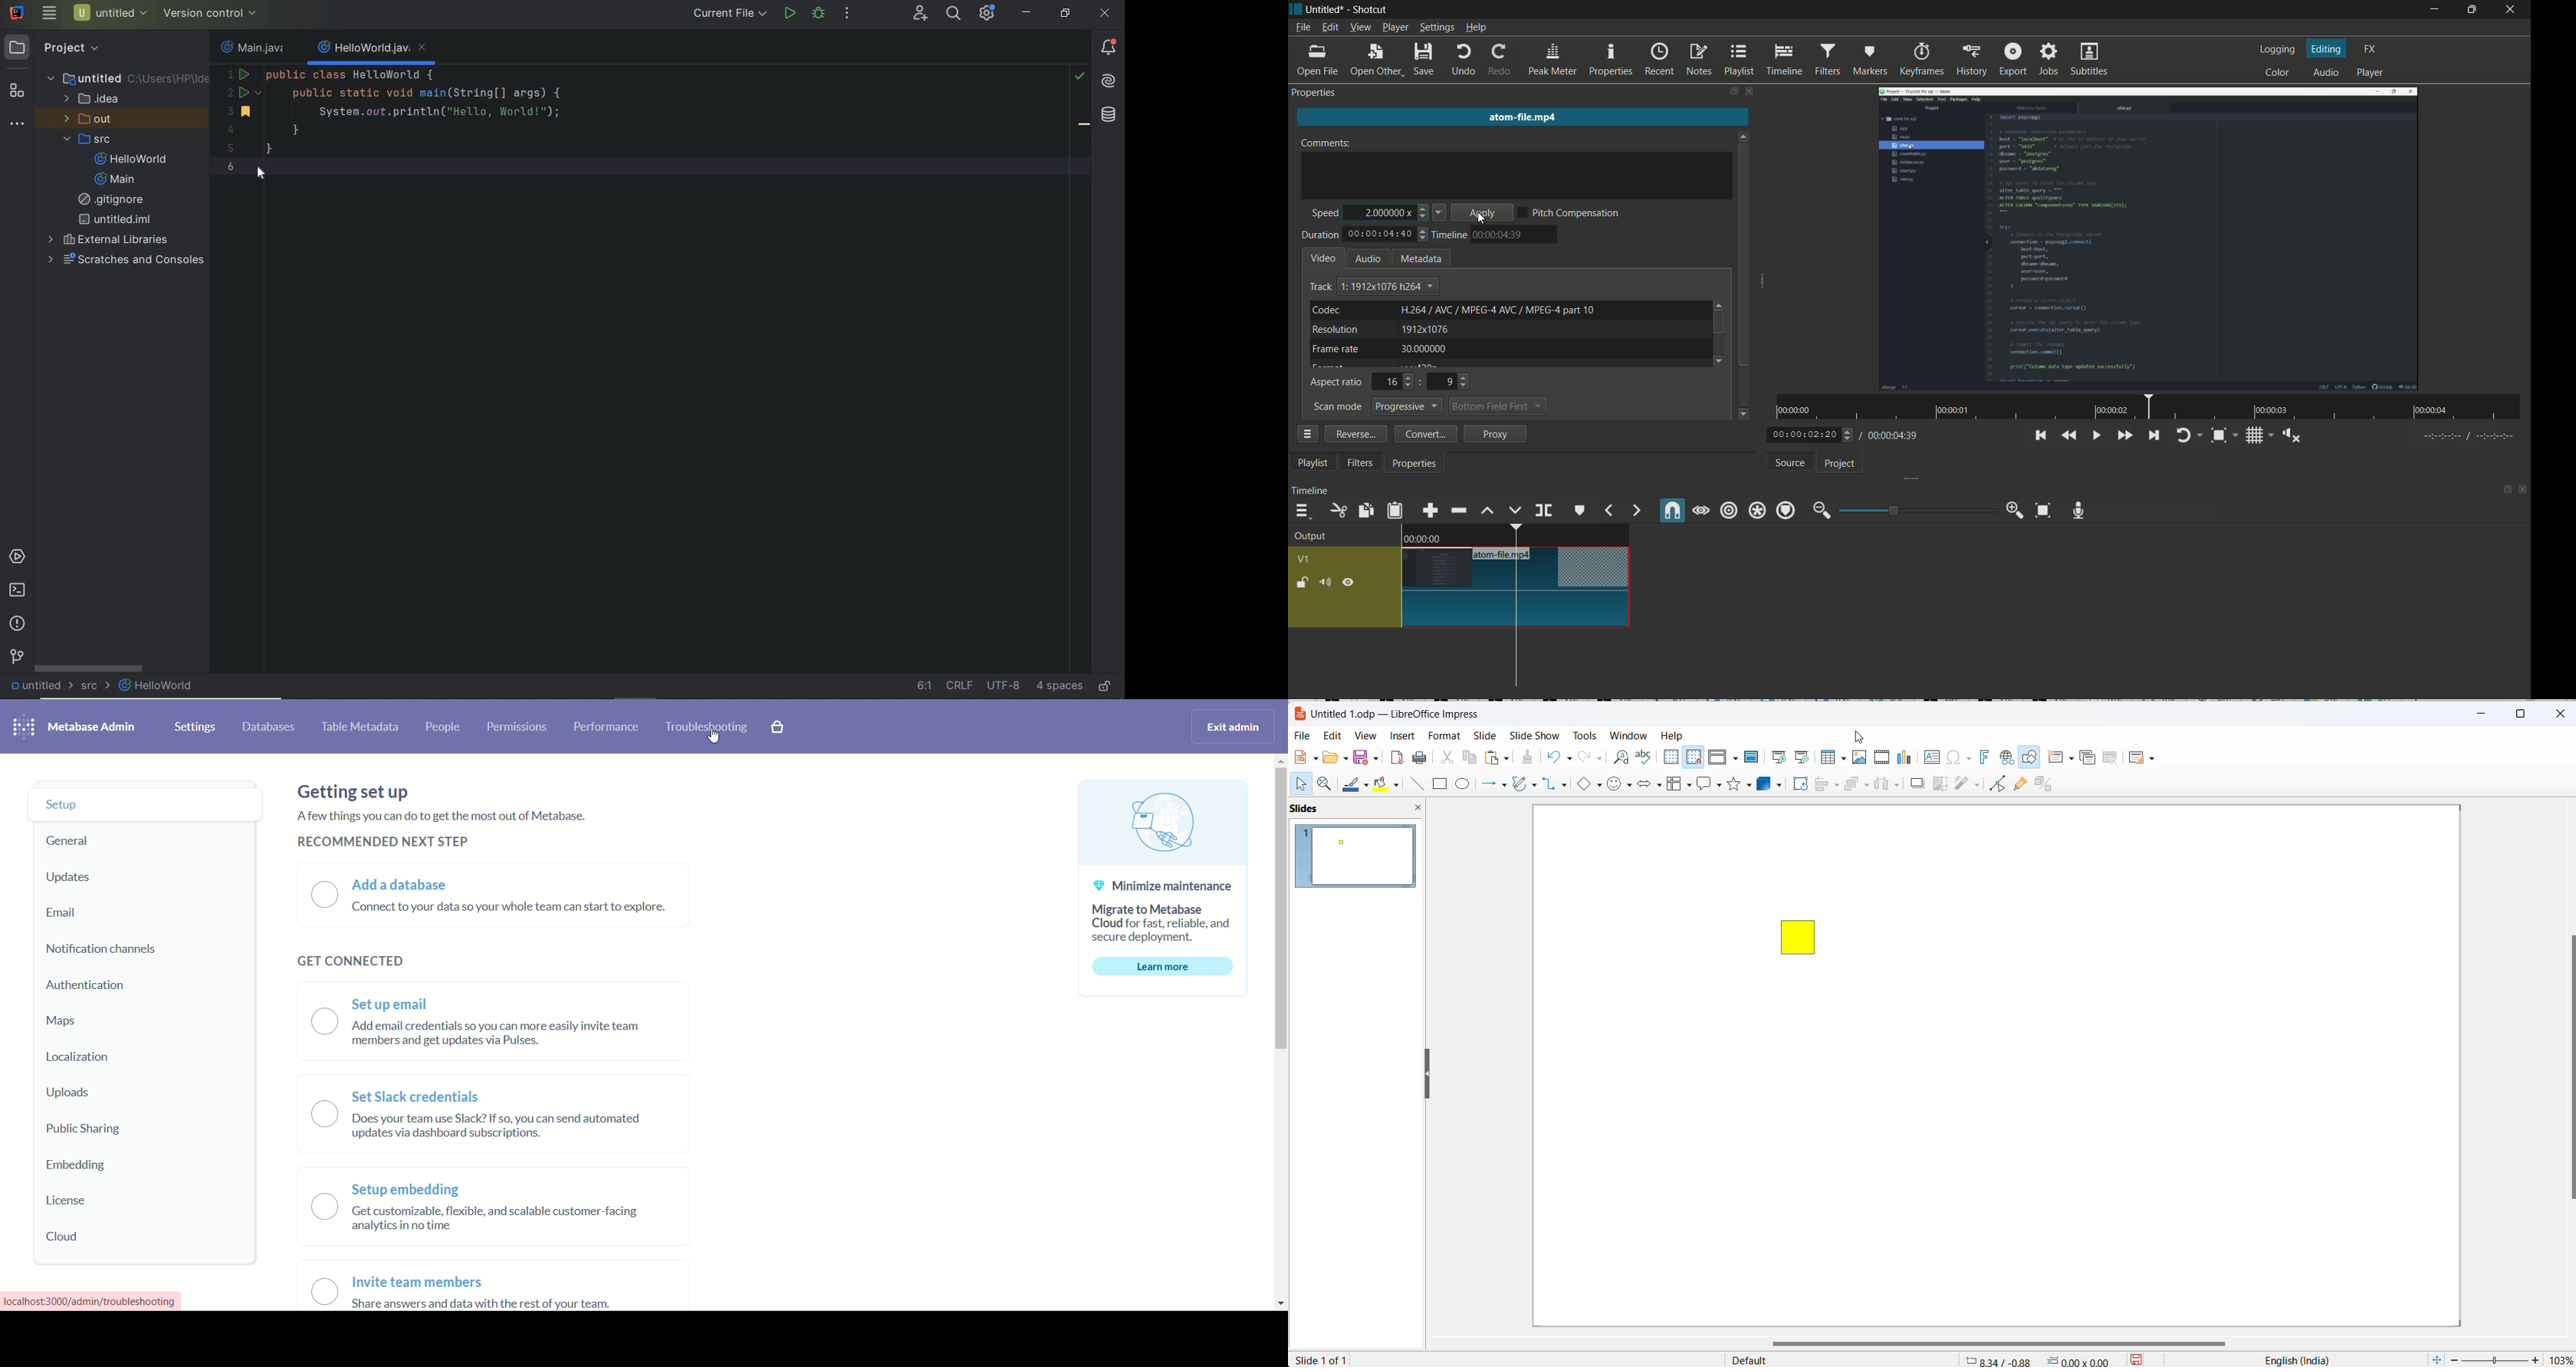 The height and width of the screenshot is (1372, 2576). What do you see at coordinates (1755, 756) in the screenshot?
I see `Master slide` at bounding box center [1755, 756].